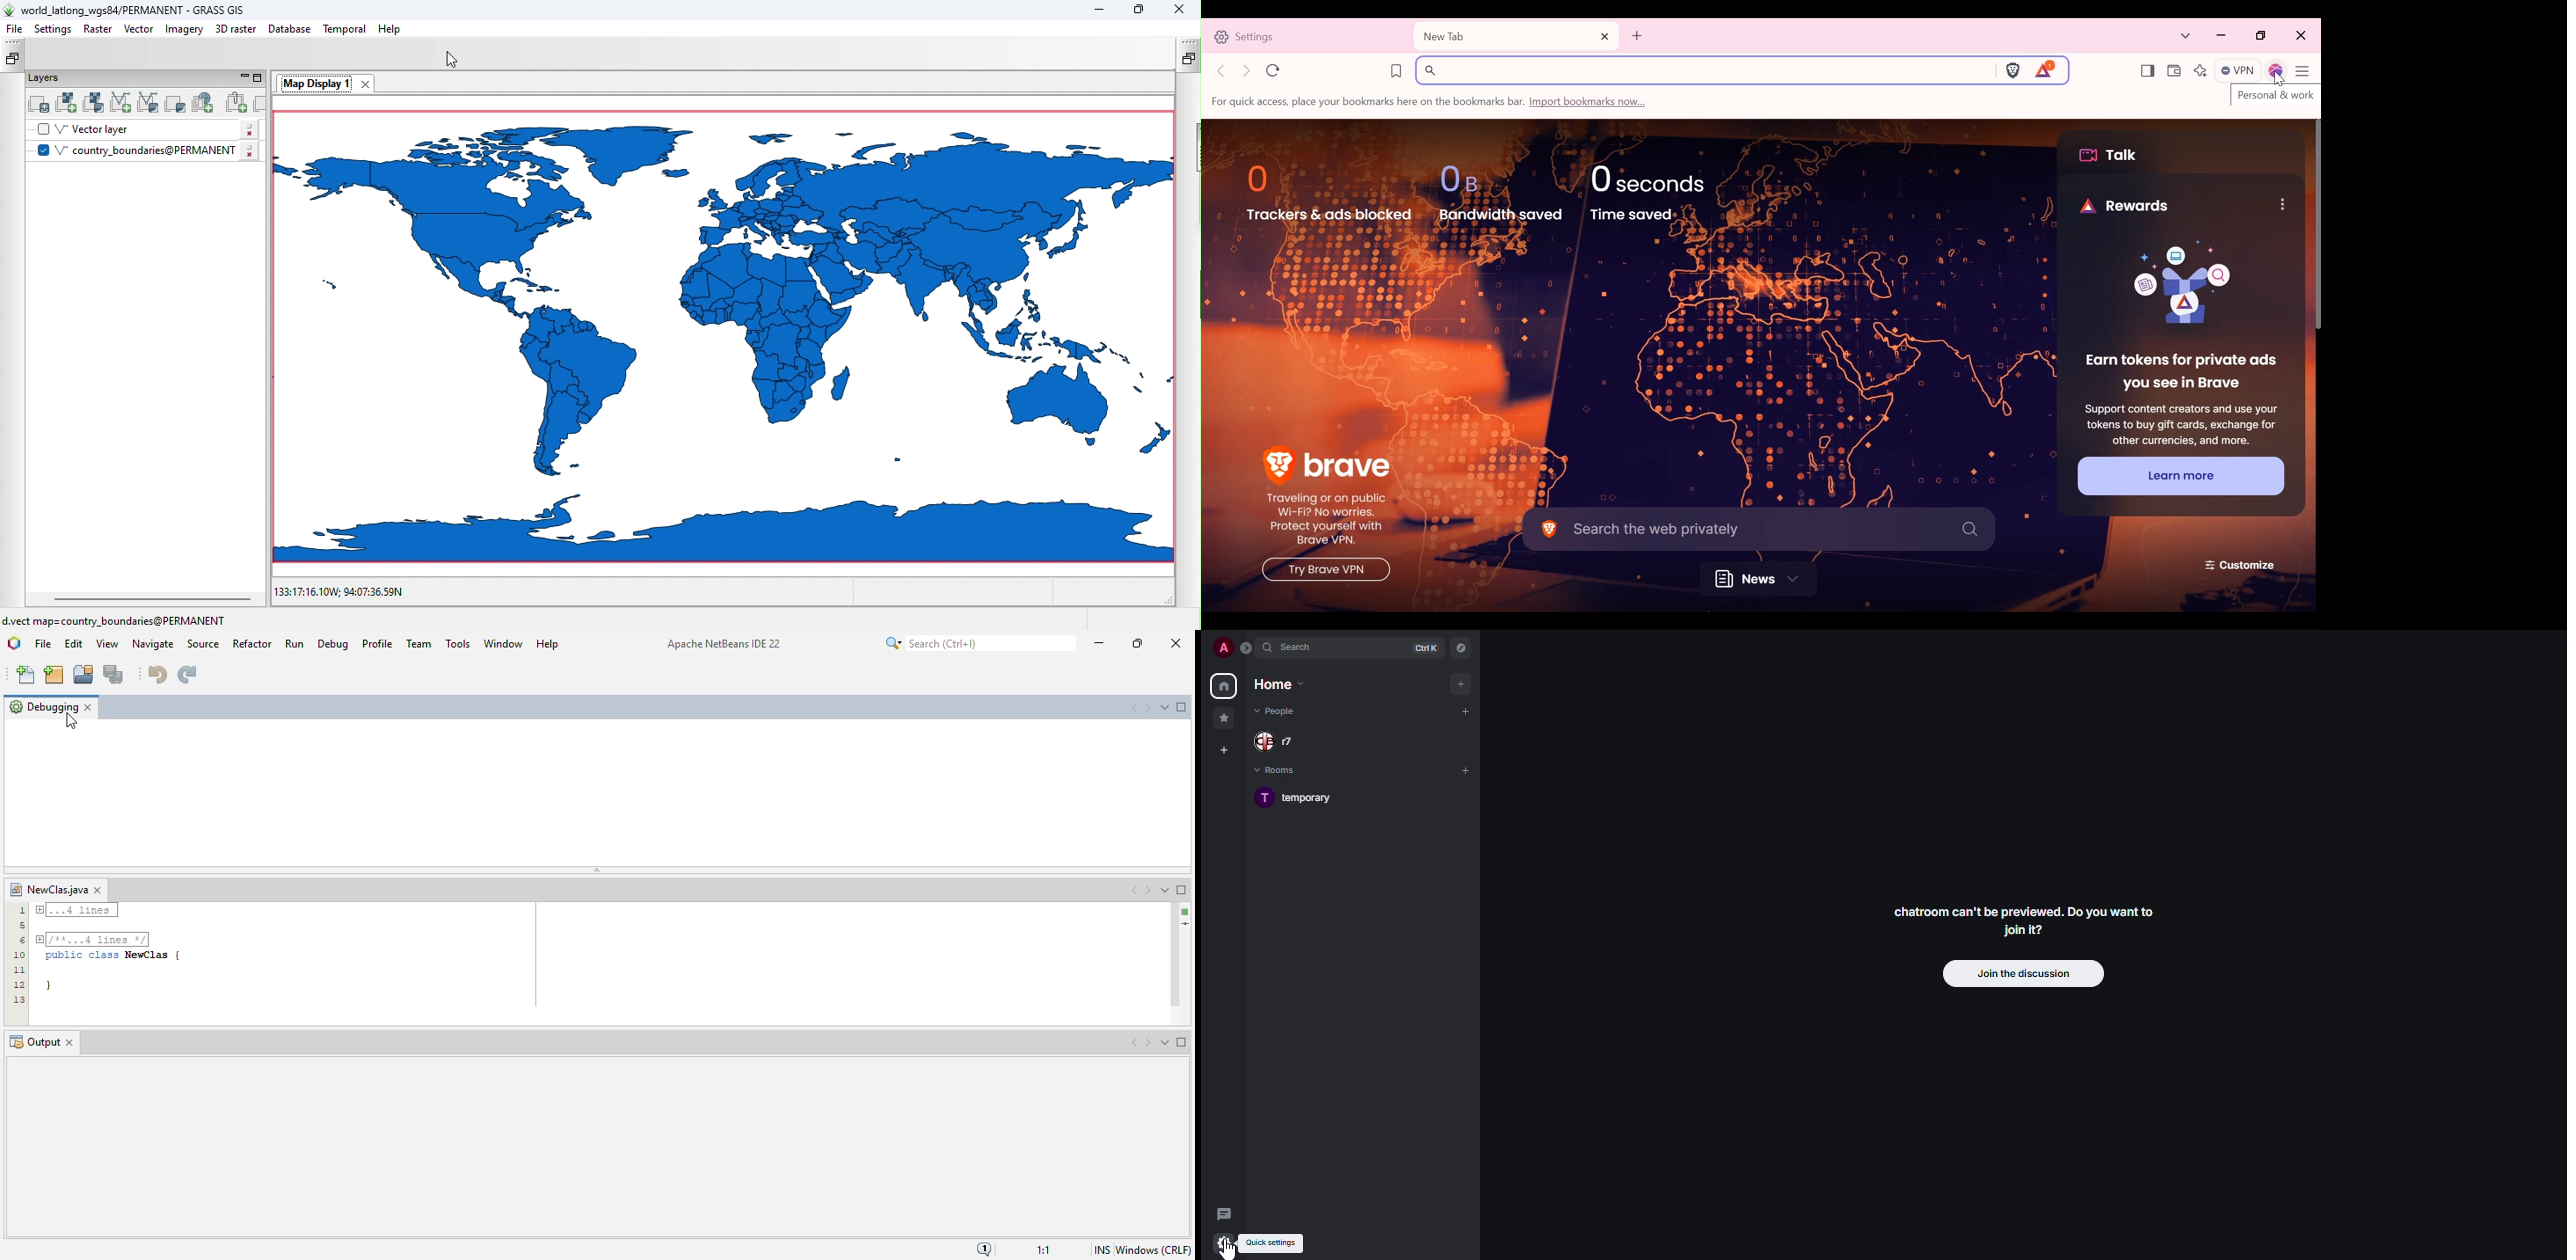 This screenshot has width=2576, height=1260. Describe the element at coordinates (1307, 36) in the screenshot. I see `Settings` at that location.